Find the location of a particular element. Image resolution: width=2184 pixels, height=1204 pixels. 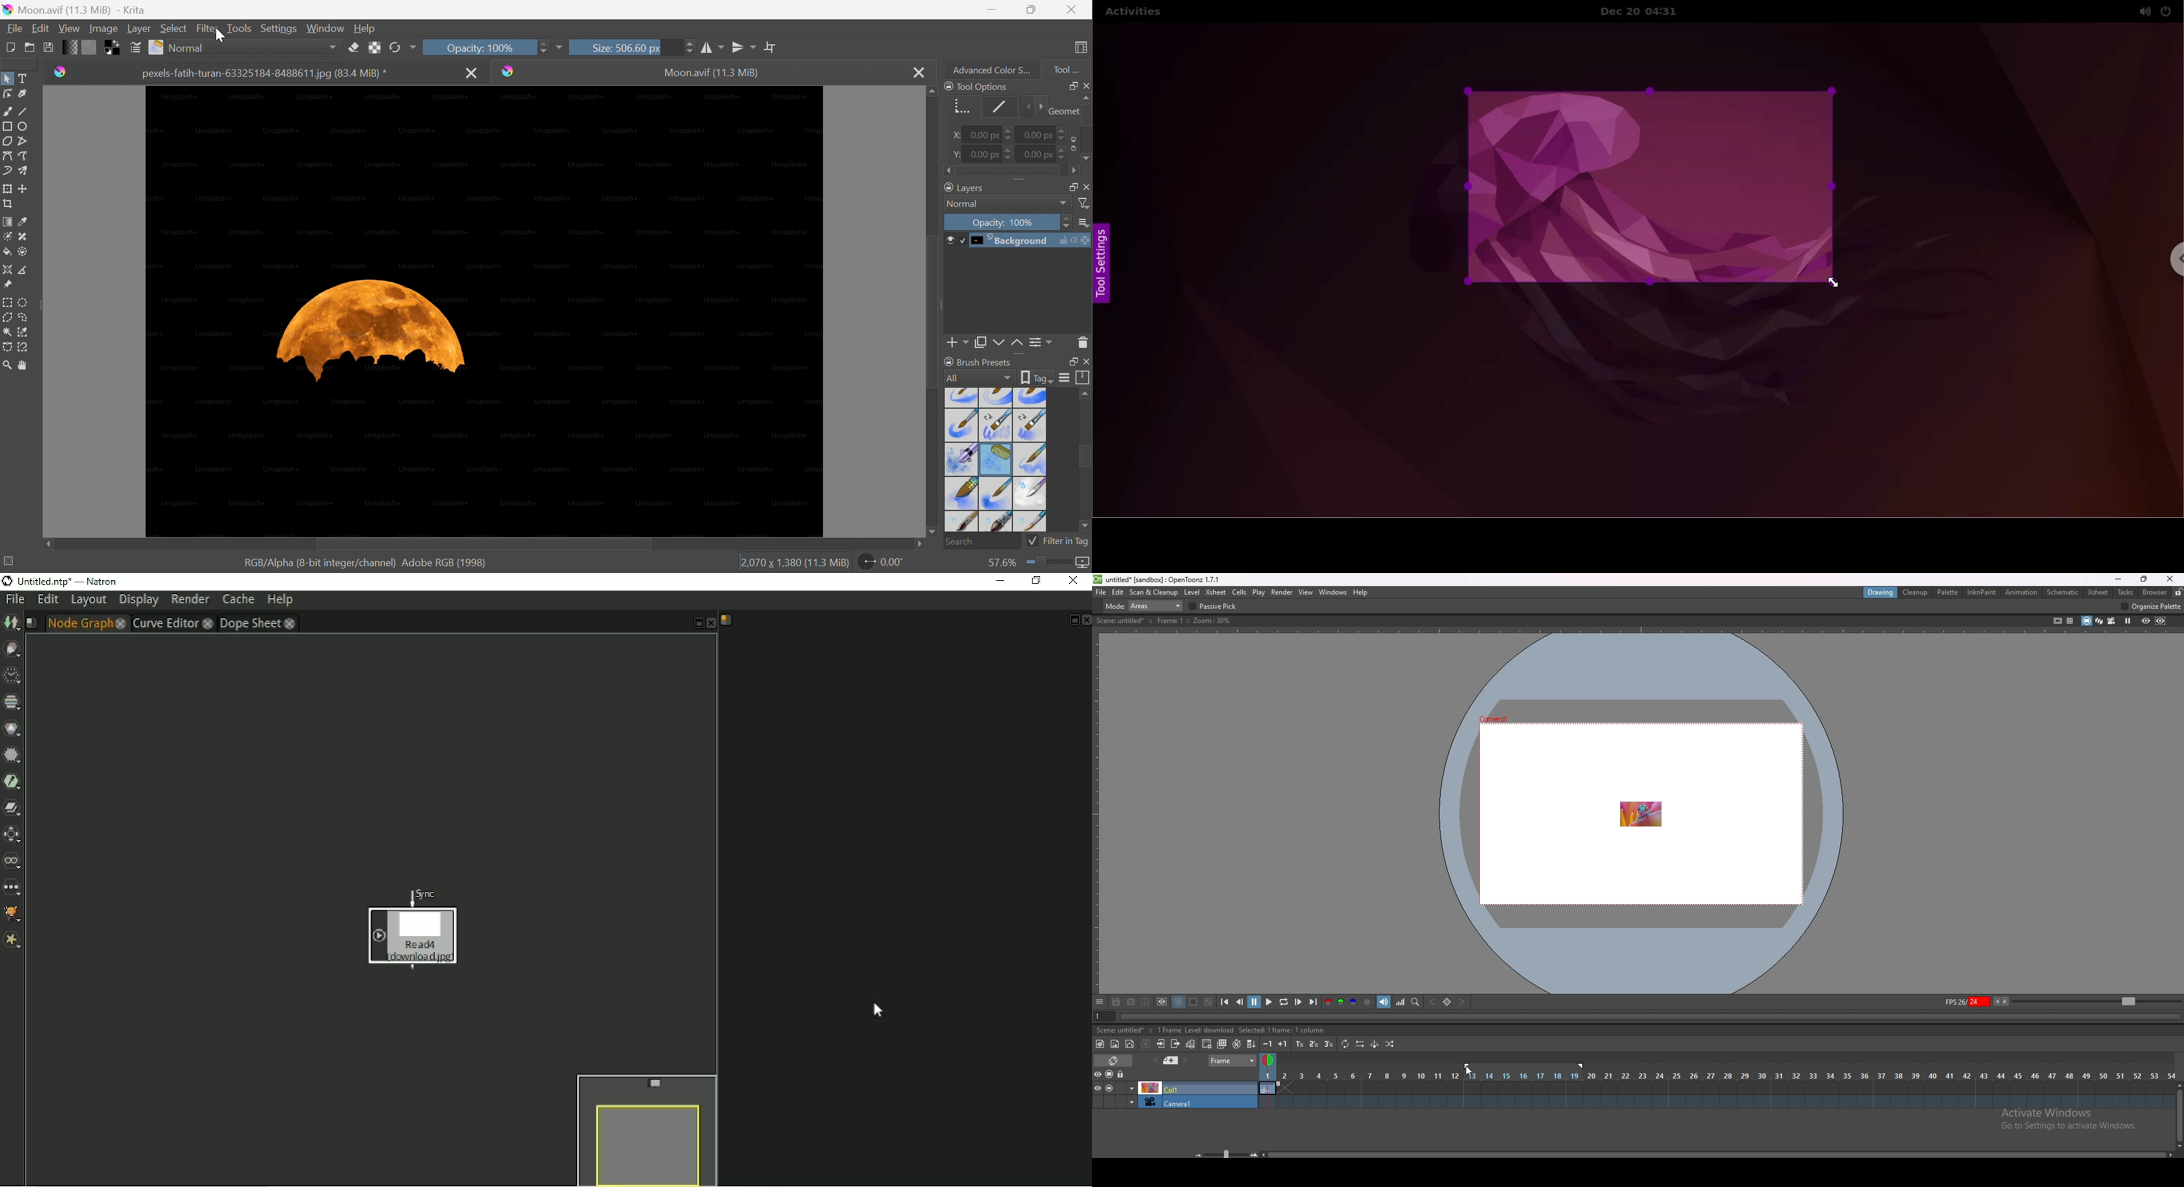

Scroll bar is located at coordinates (1085, 457).